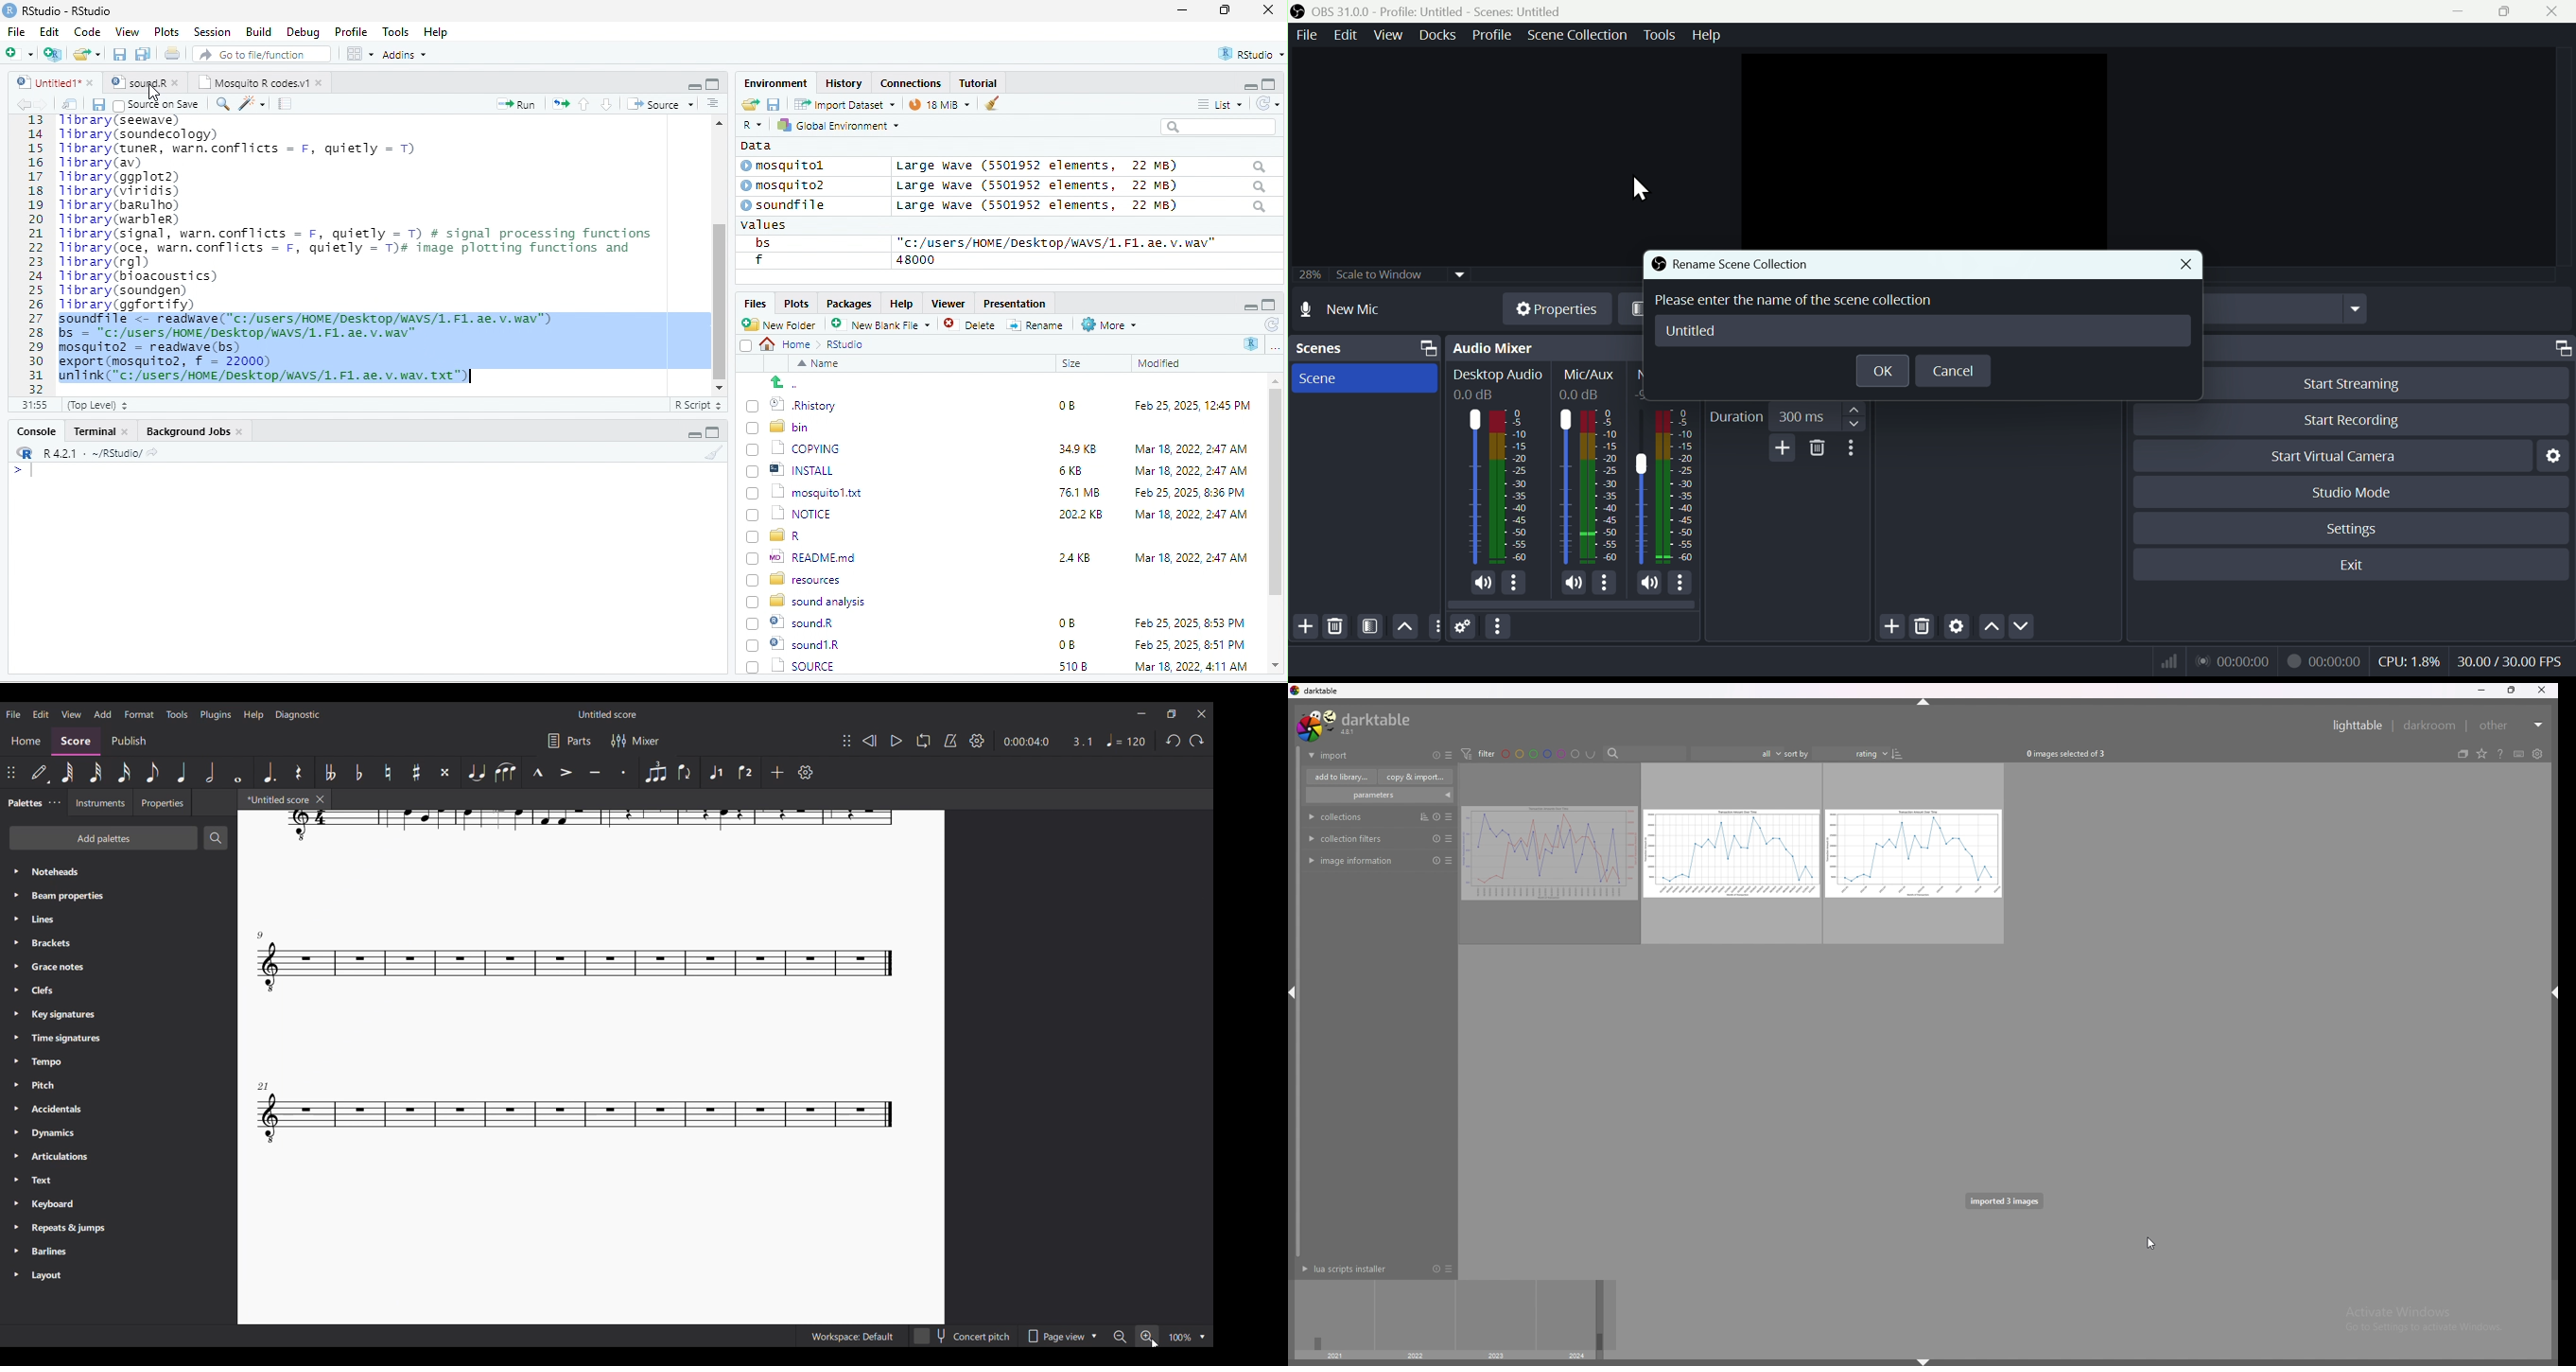 This screenshot has width=2576, height=1372. Describe the element at coordinates (1515, 583) in the screenshot. I see `More Options` at that location.